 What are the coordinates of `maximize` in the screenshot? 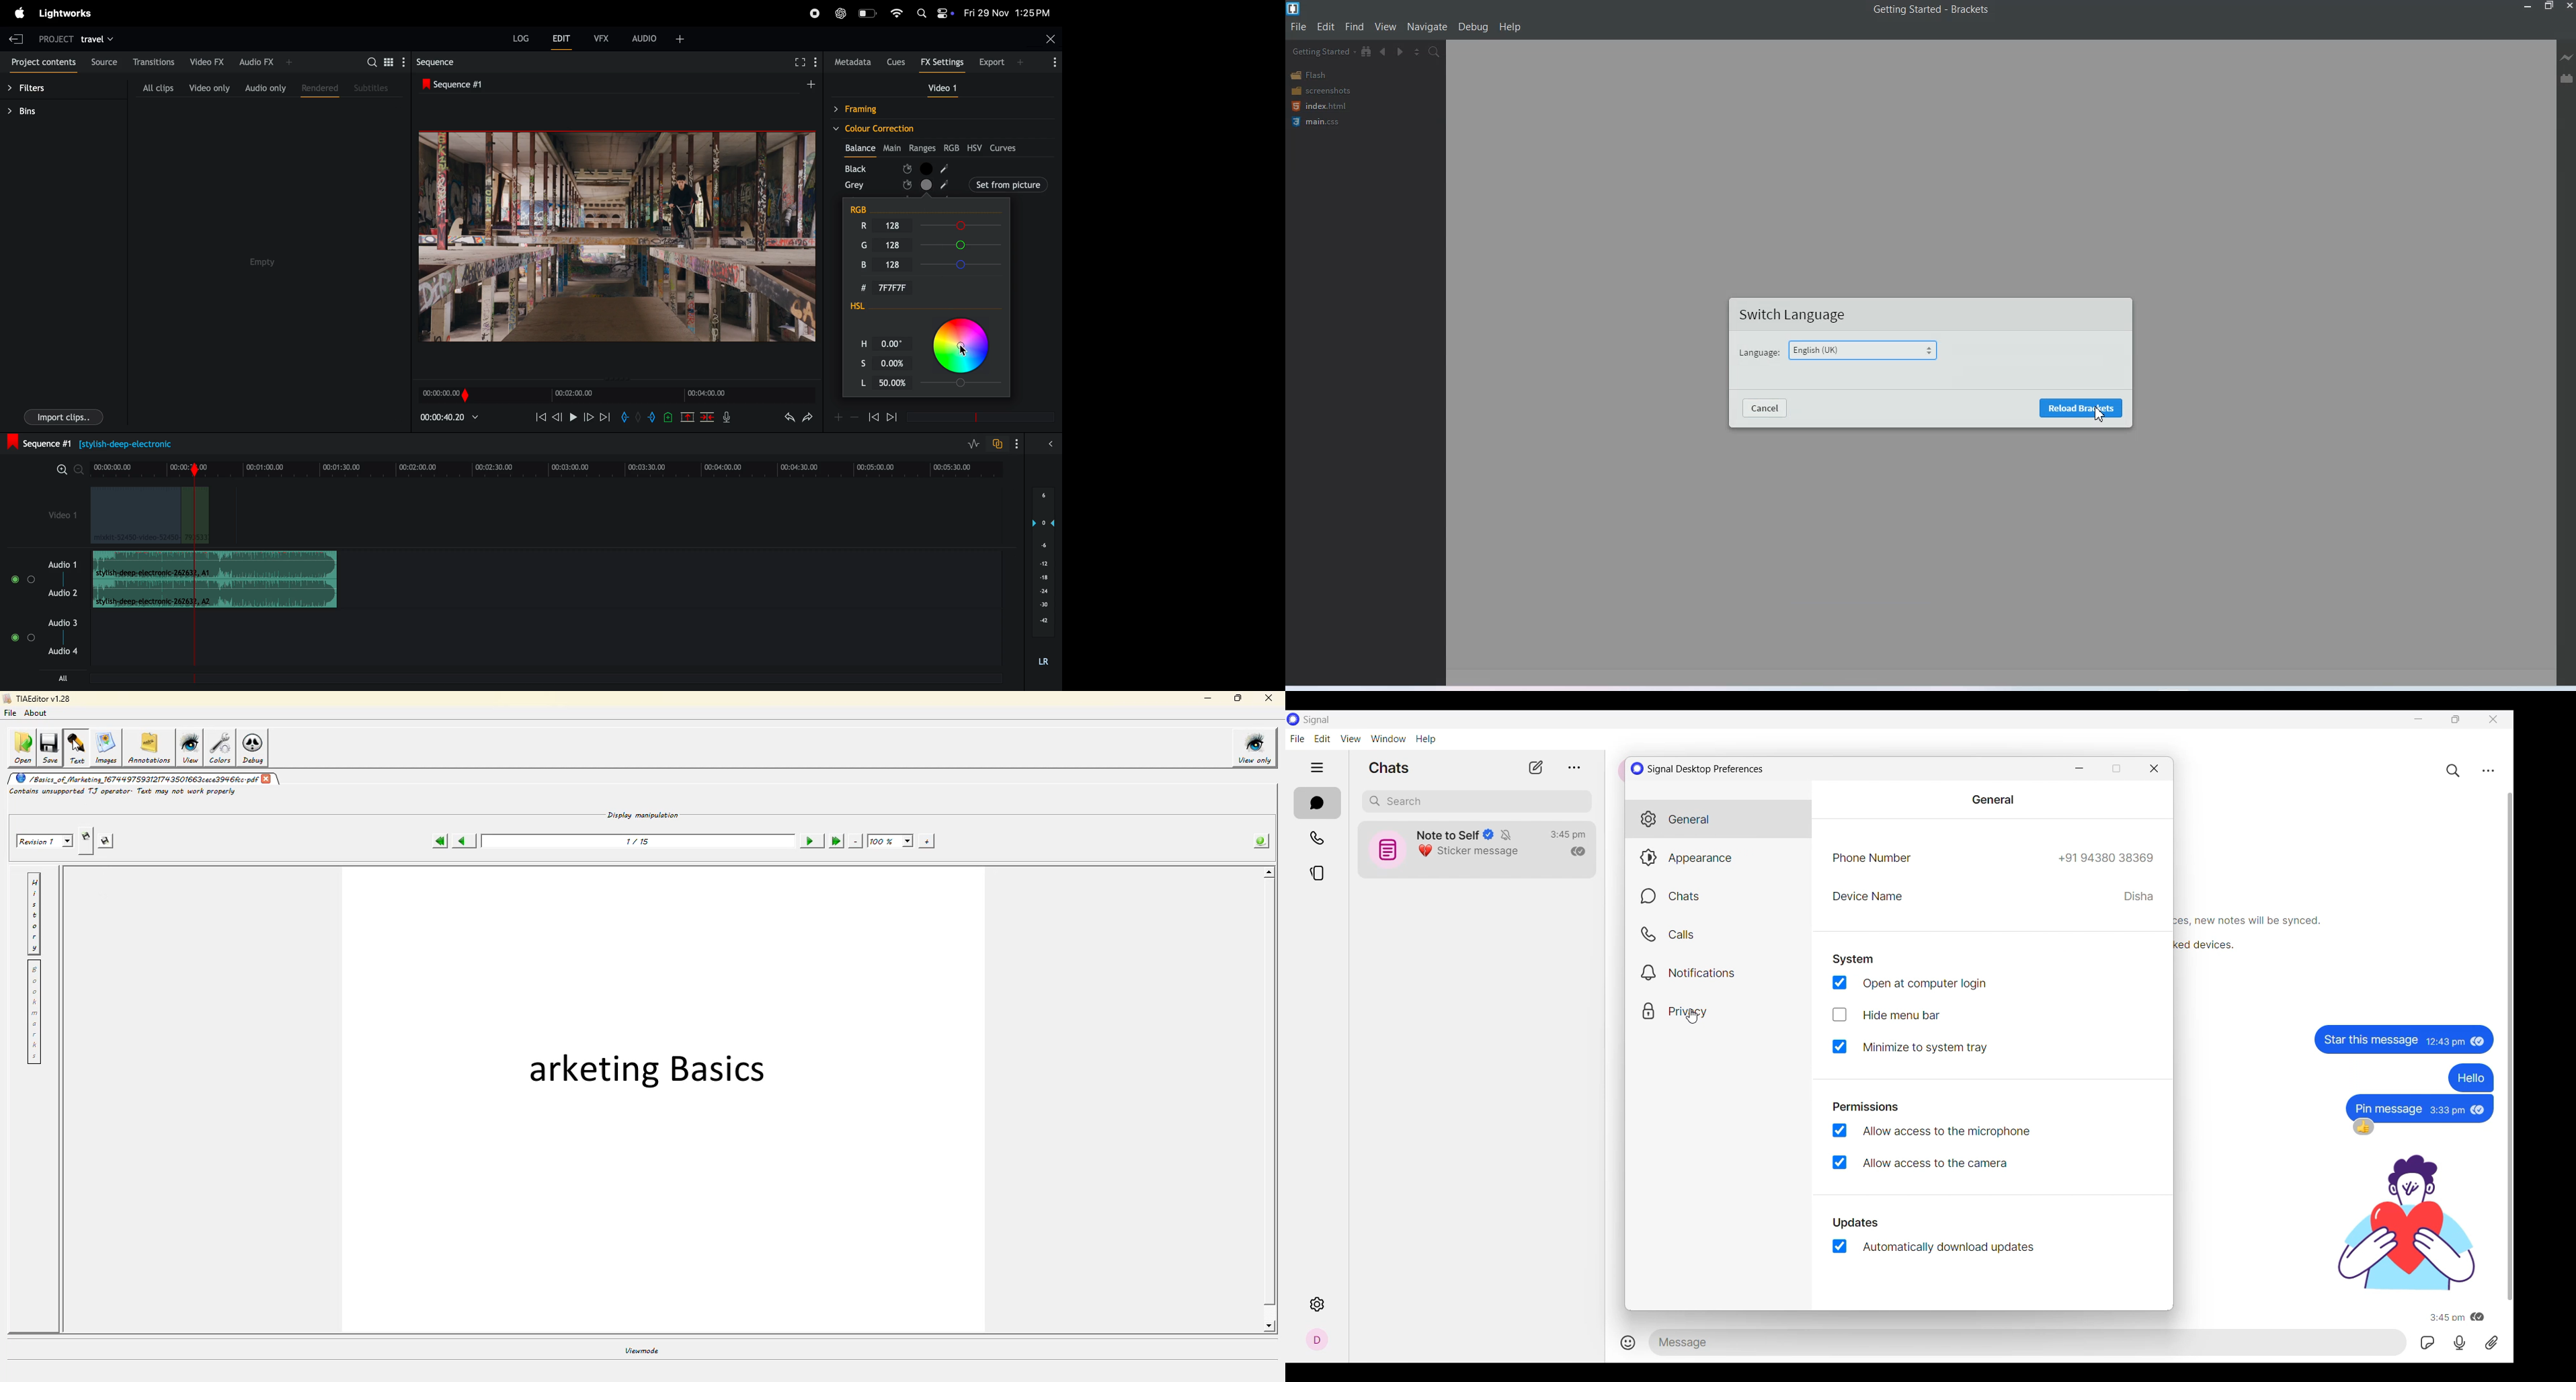 It's located at (2549, 7).